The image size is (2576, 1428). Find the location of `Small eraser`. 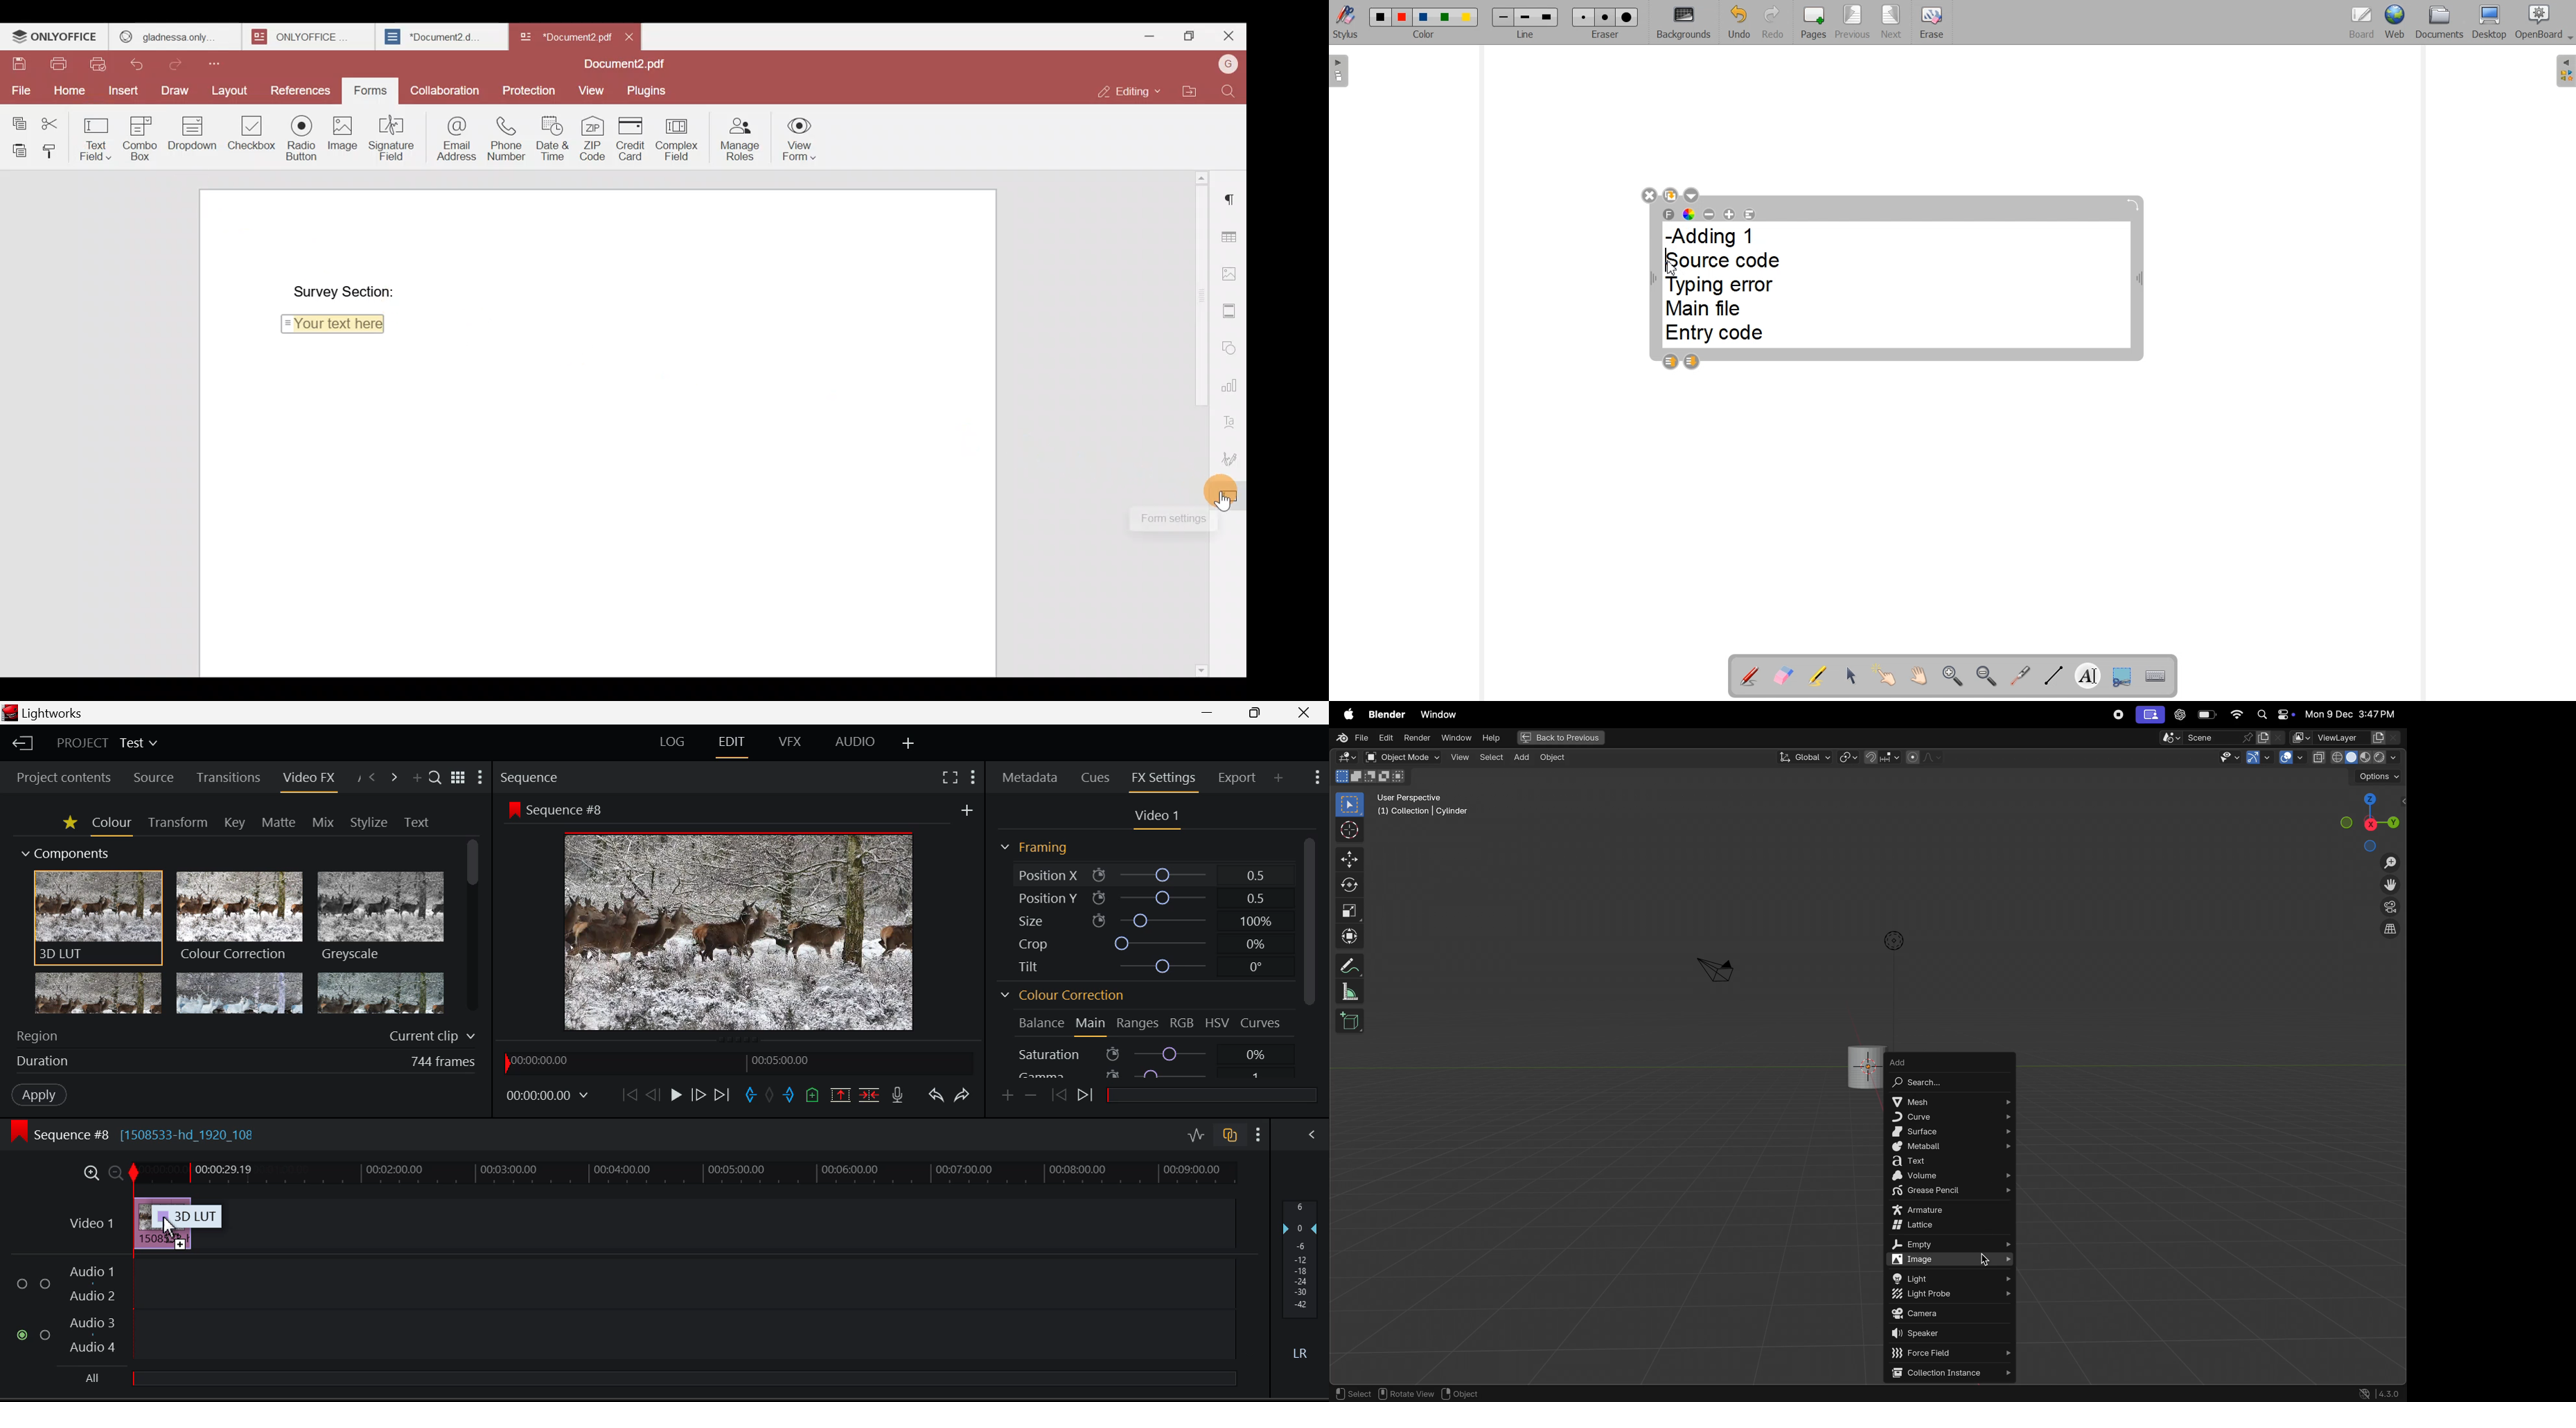

Small eraser is located at coordinates (1584, 17).